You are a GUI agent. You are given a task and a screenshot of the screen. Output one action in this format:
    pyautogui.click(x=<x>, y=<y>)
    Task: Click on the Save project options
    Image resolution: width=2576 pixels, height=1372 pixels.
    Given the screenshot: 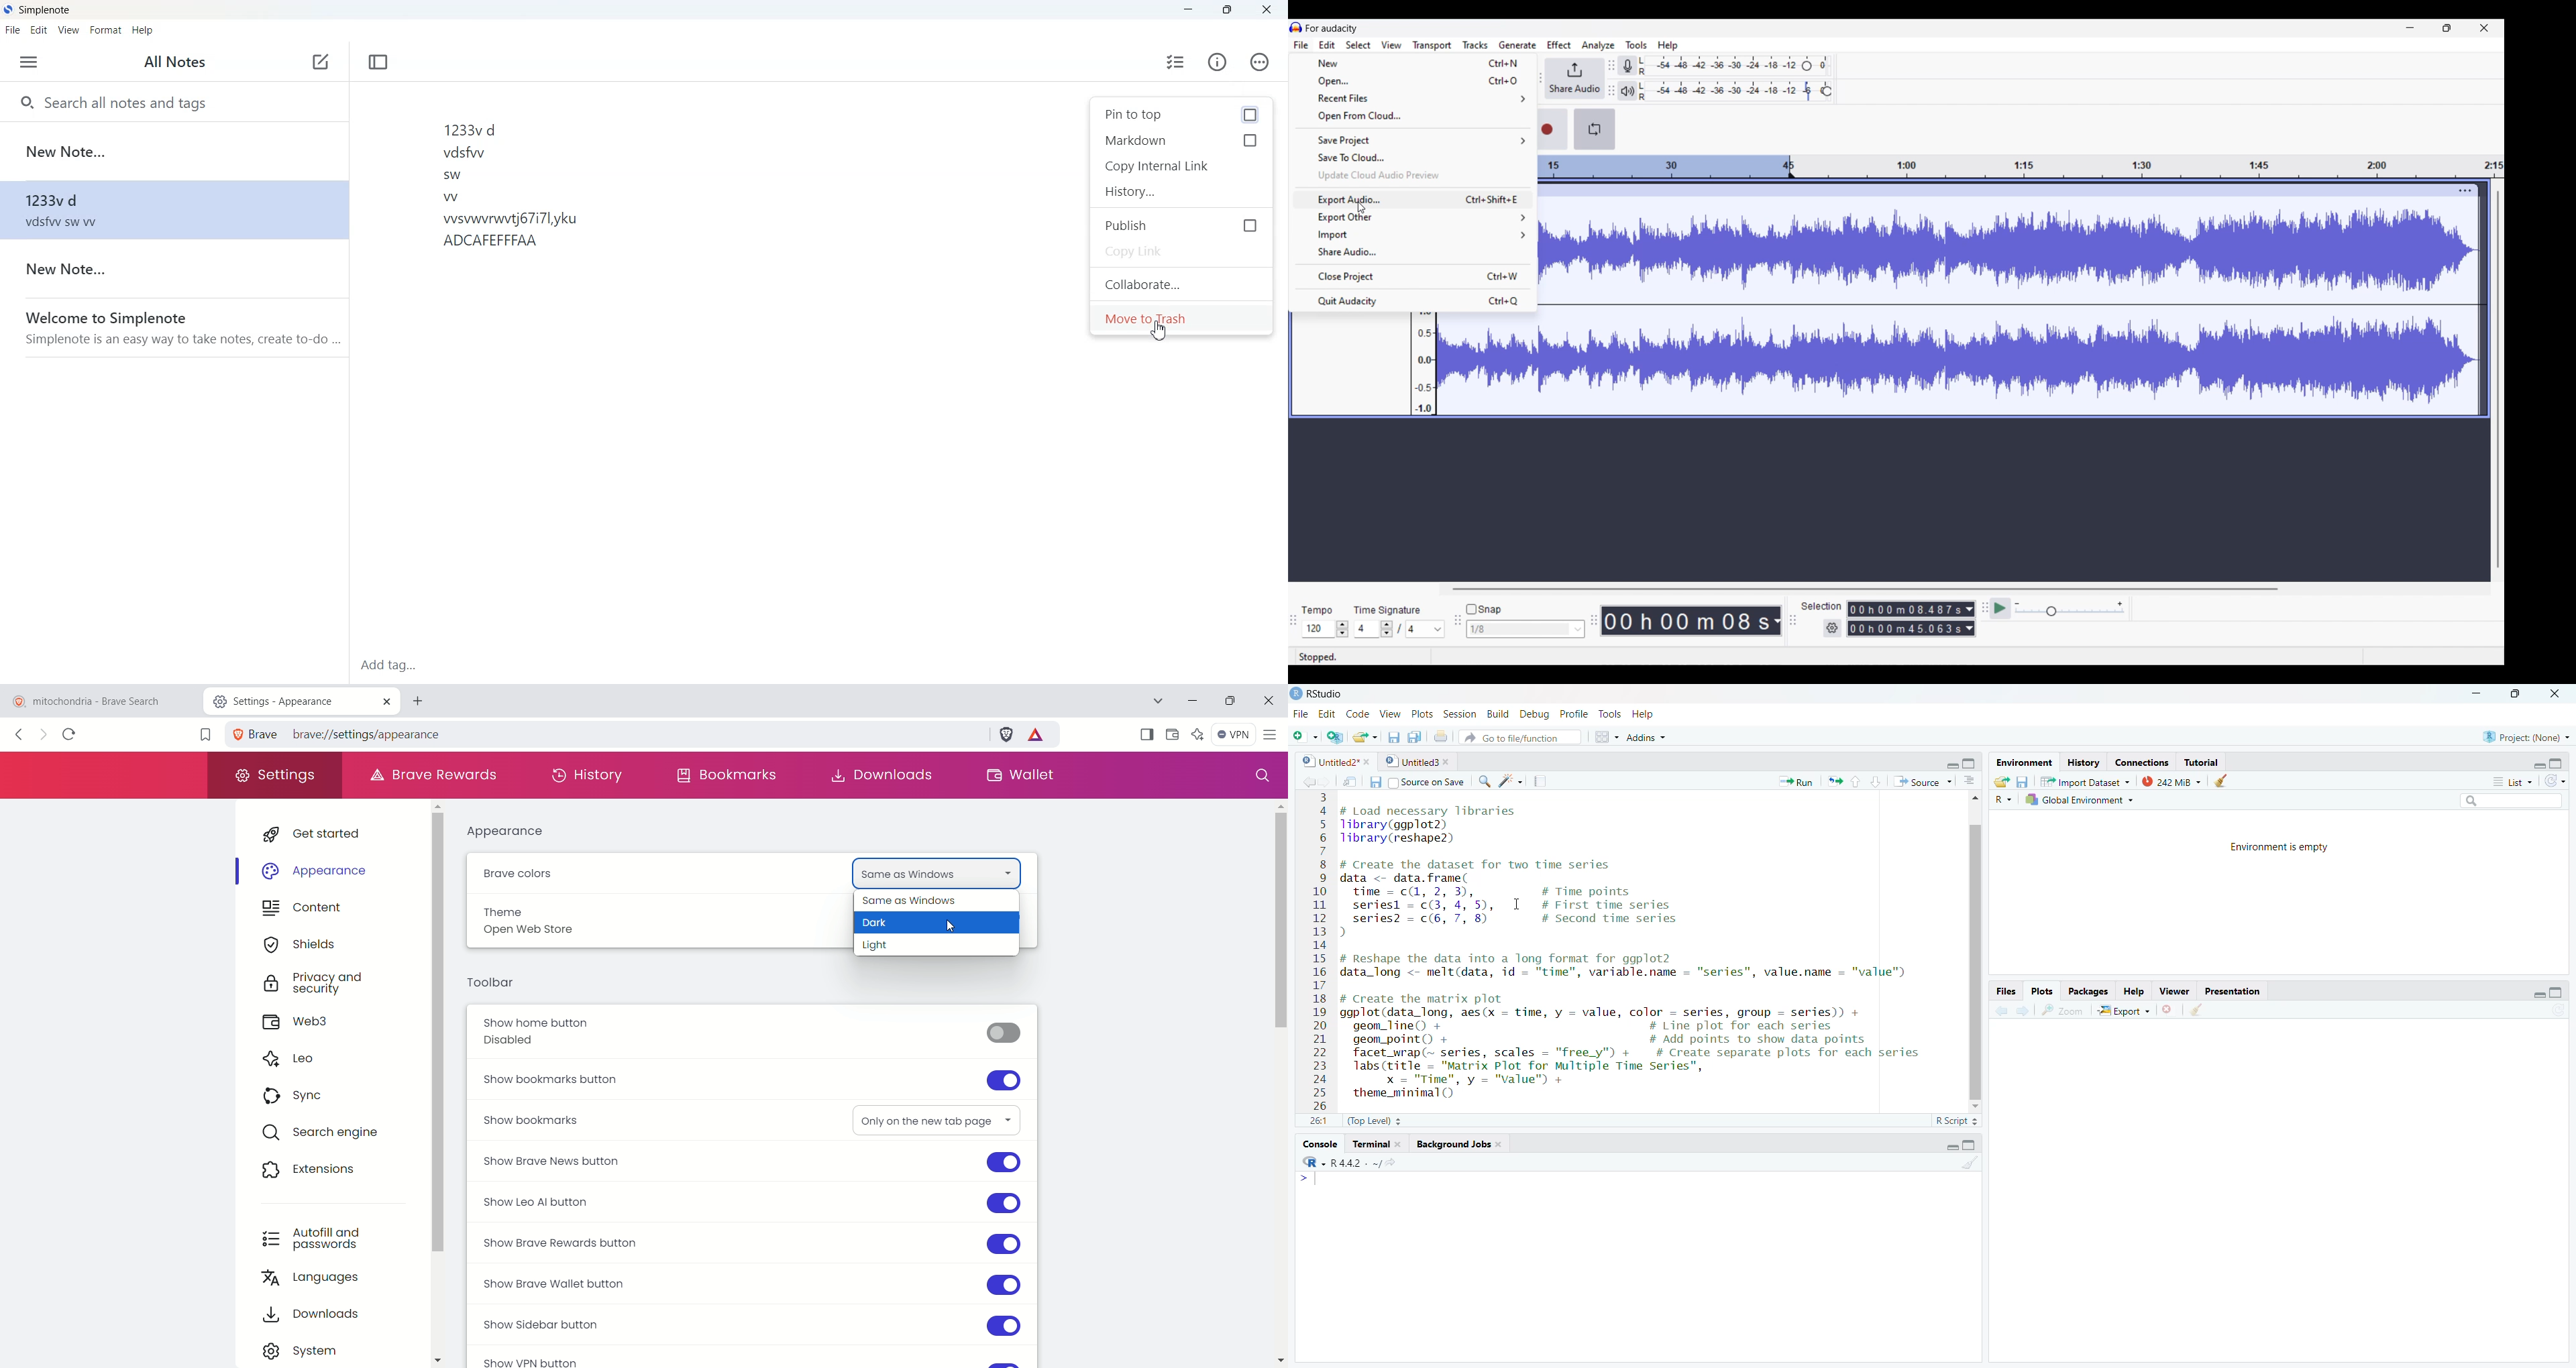 What is the action you would take?
    pyautogui.click(x=1414, y=141)
    